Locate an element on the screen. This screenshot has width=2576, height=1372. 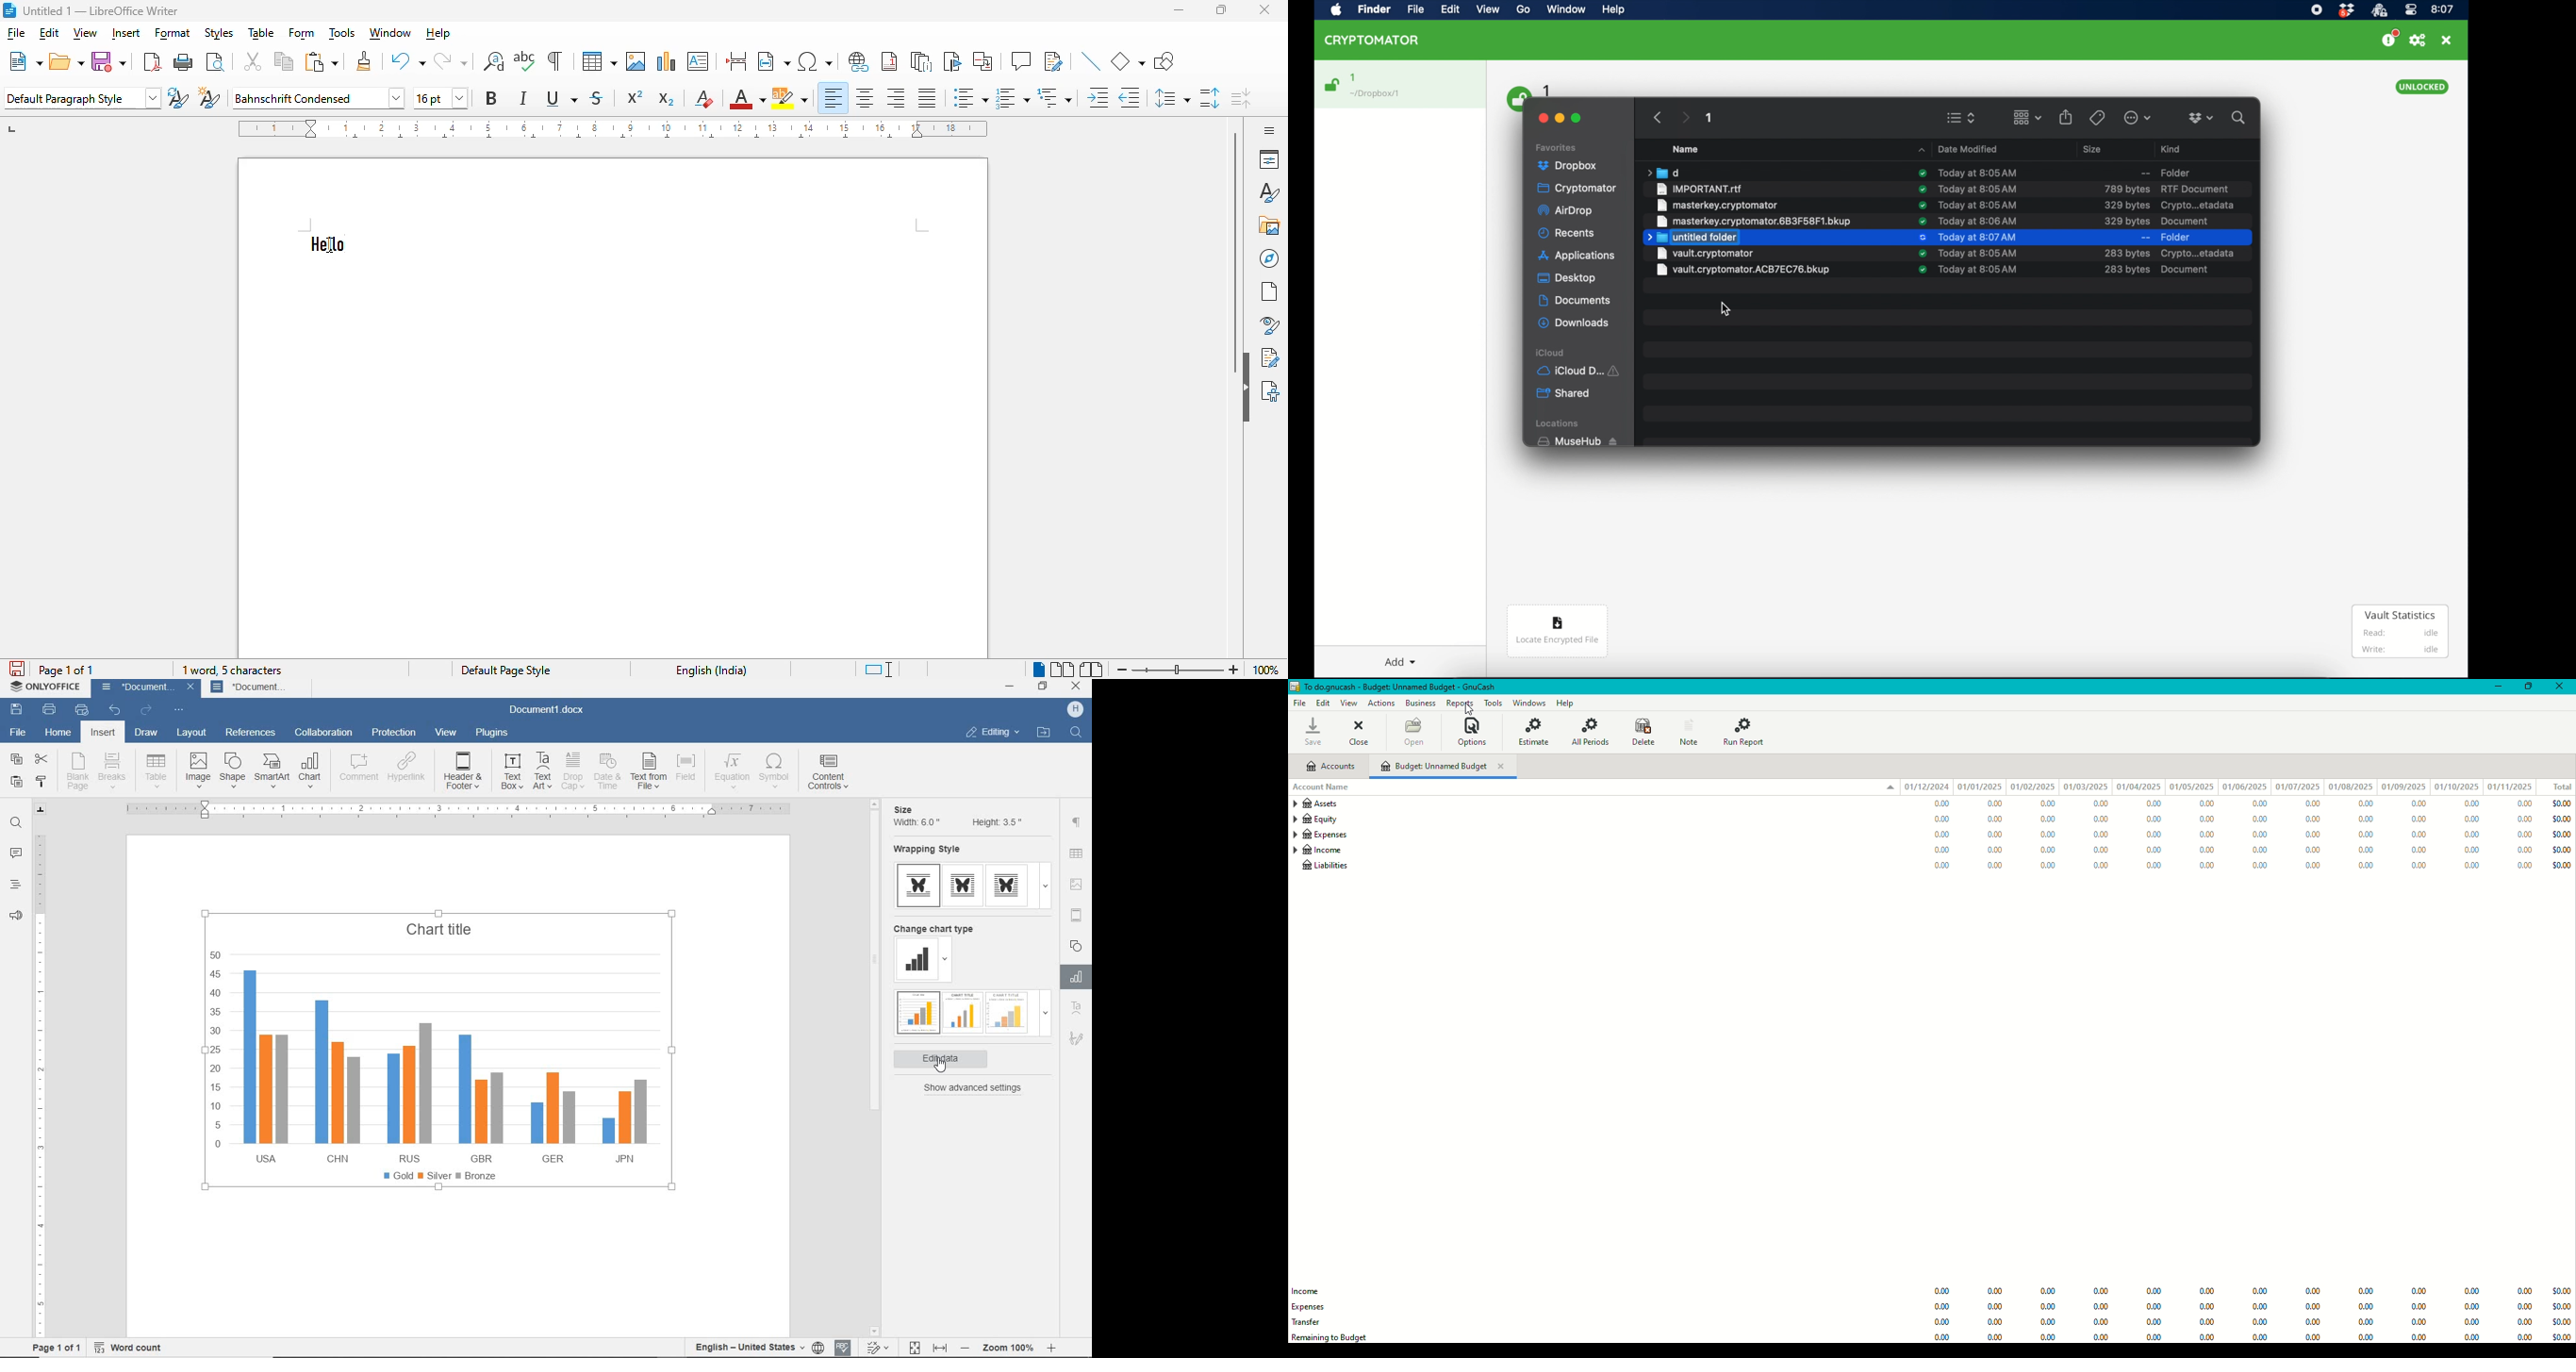
insert text field is located at coordinates (773, 60).